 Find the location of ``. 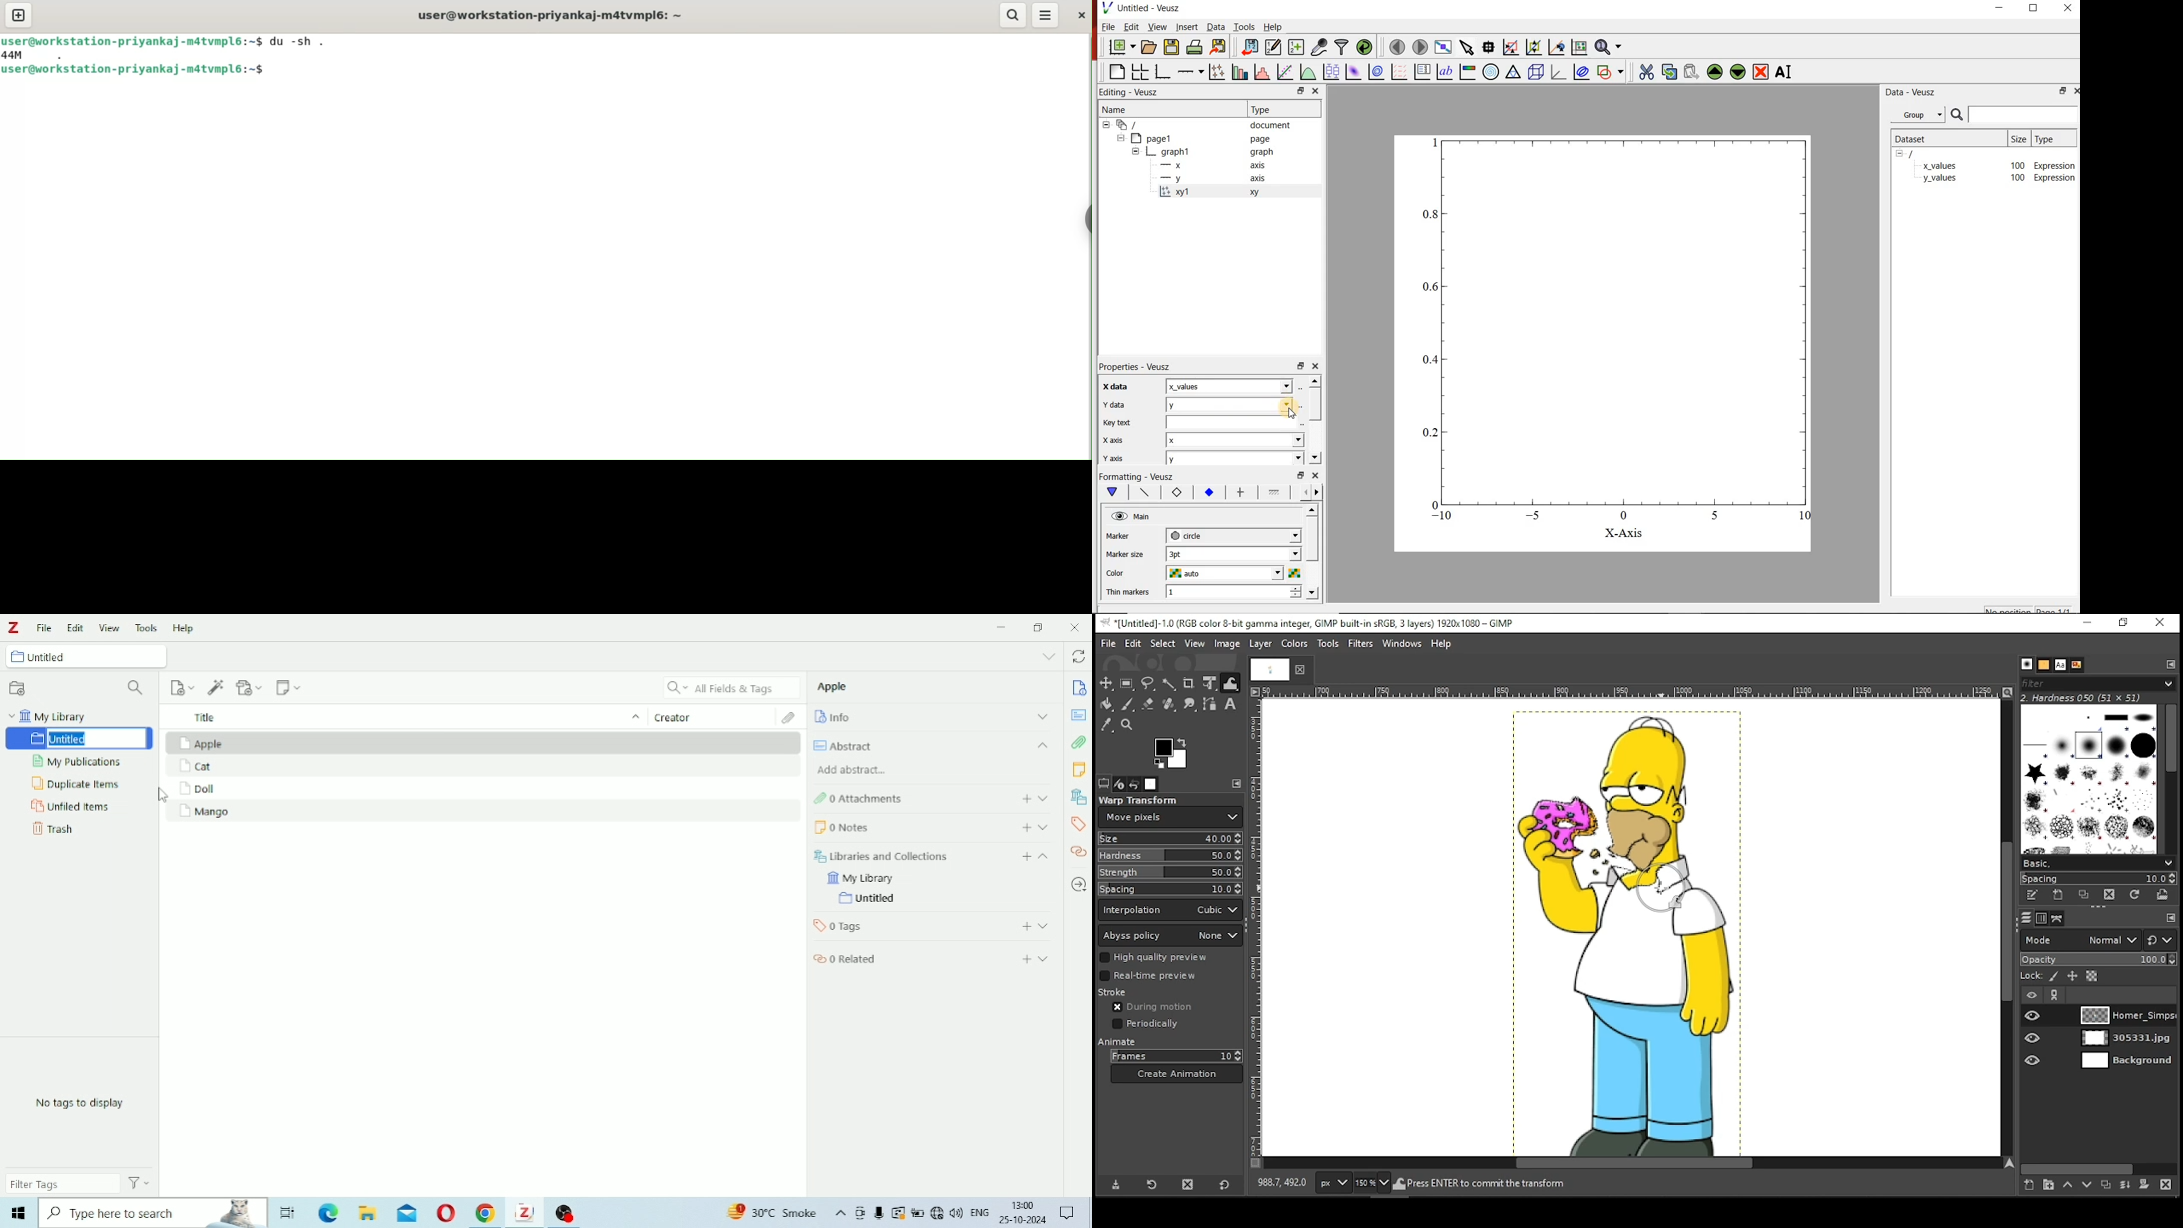

 is located at coordinates (367, 1212).